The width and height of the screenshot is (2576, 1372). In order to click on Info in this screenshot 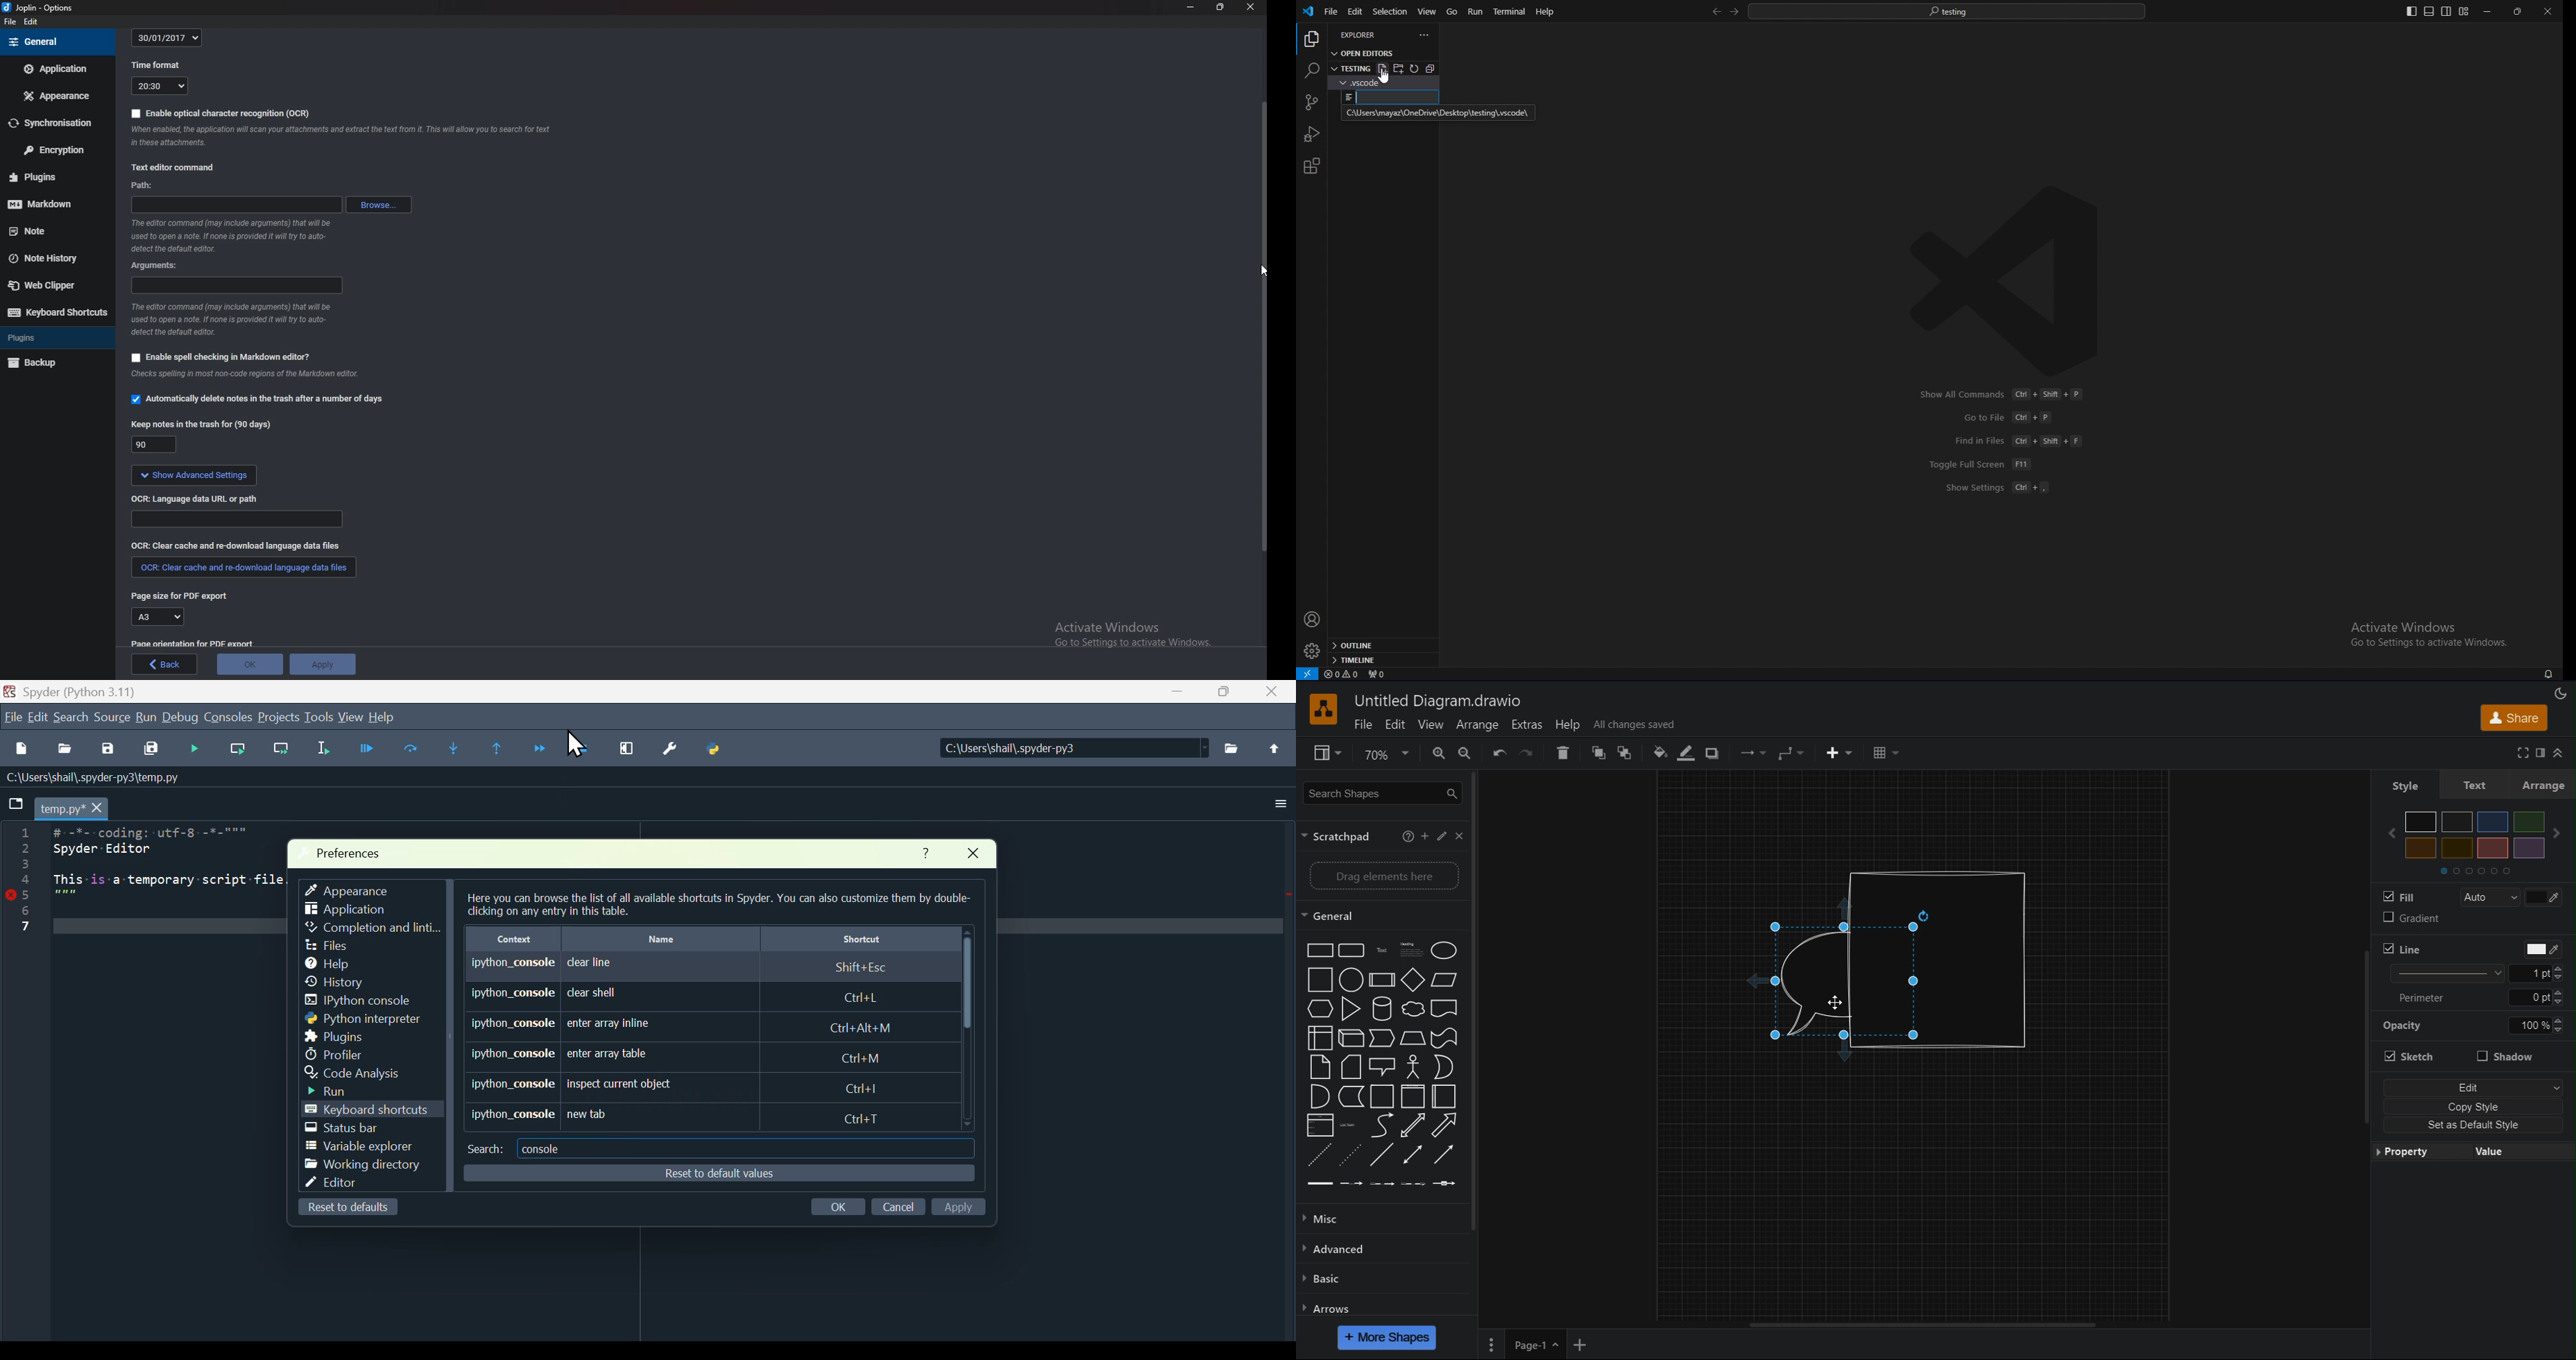, I will do `click(236, 235)`.